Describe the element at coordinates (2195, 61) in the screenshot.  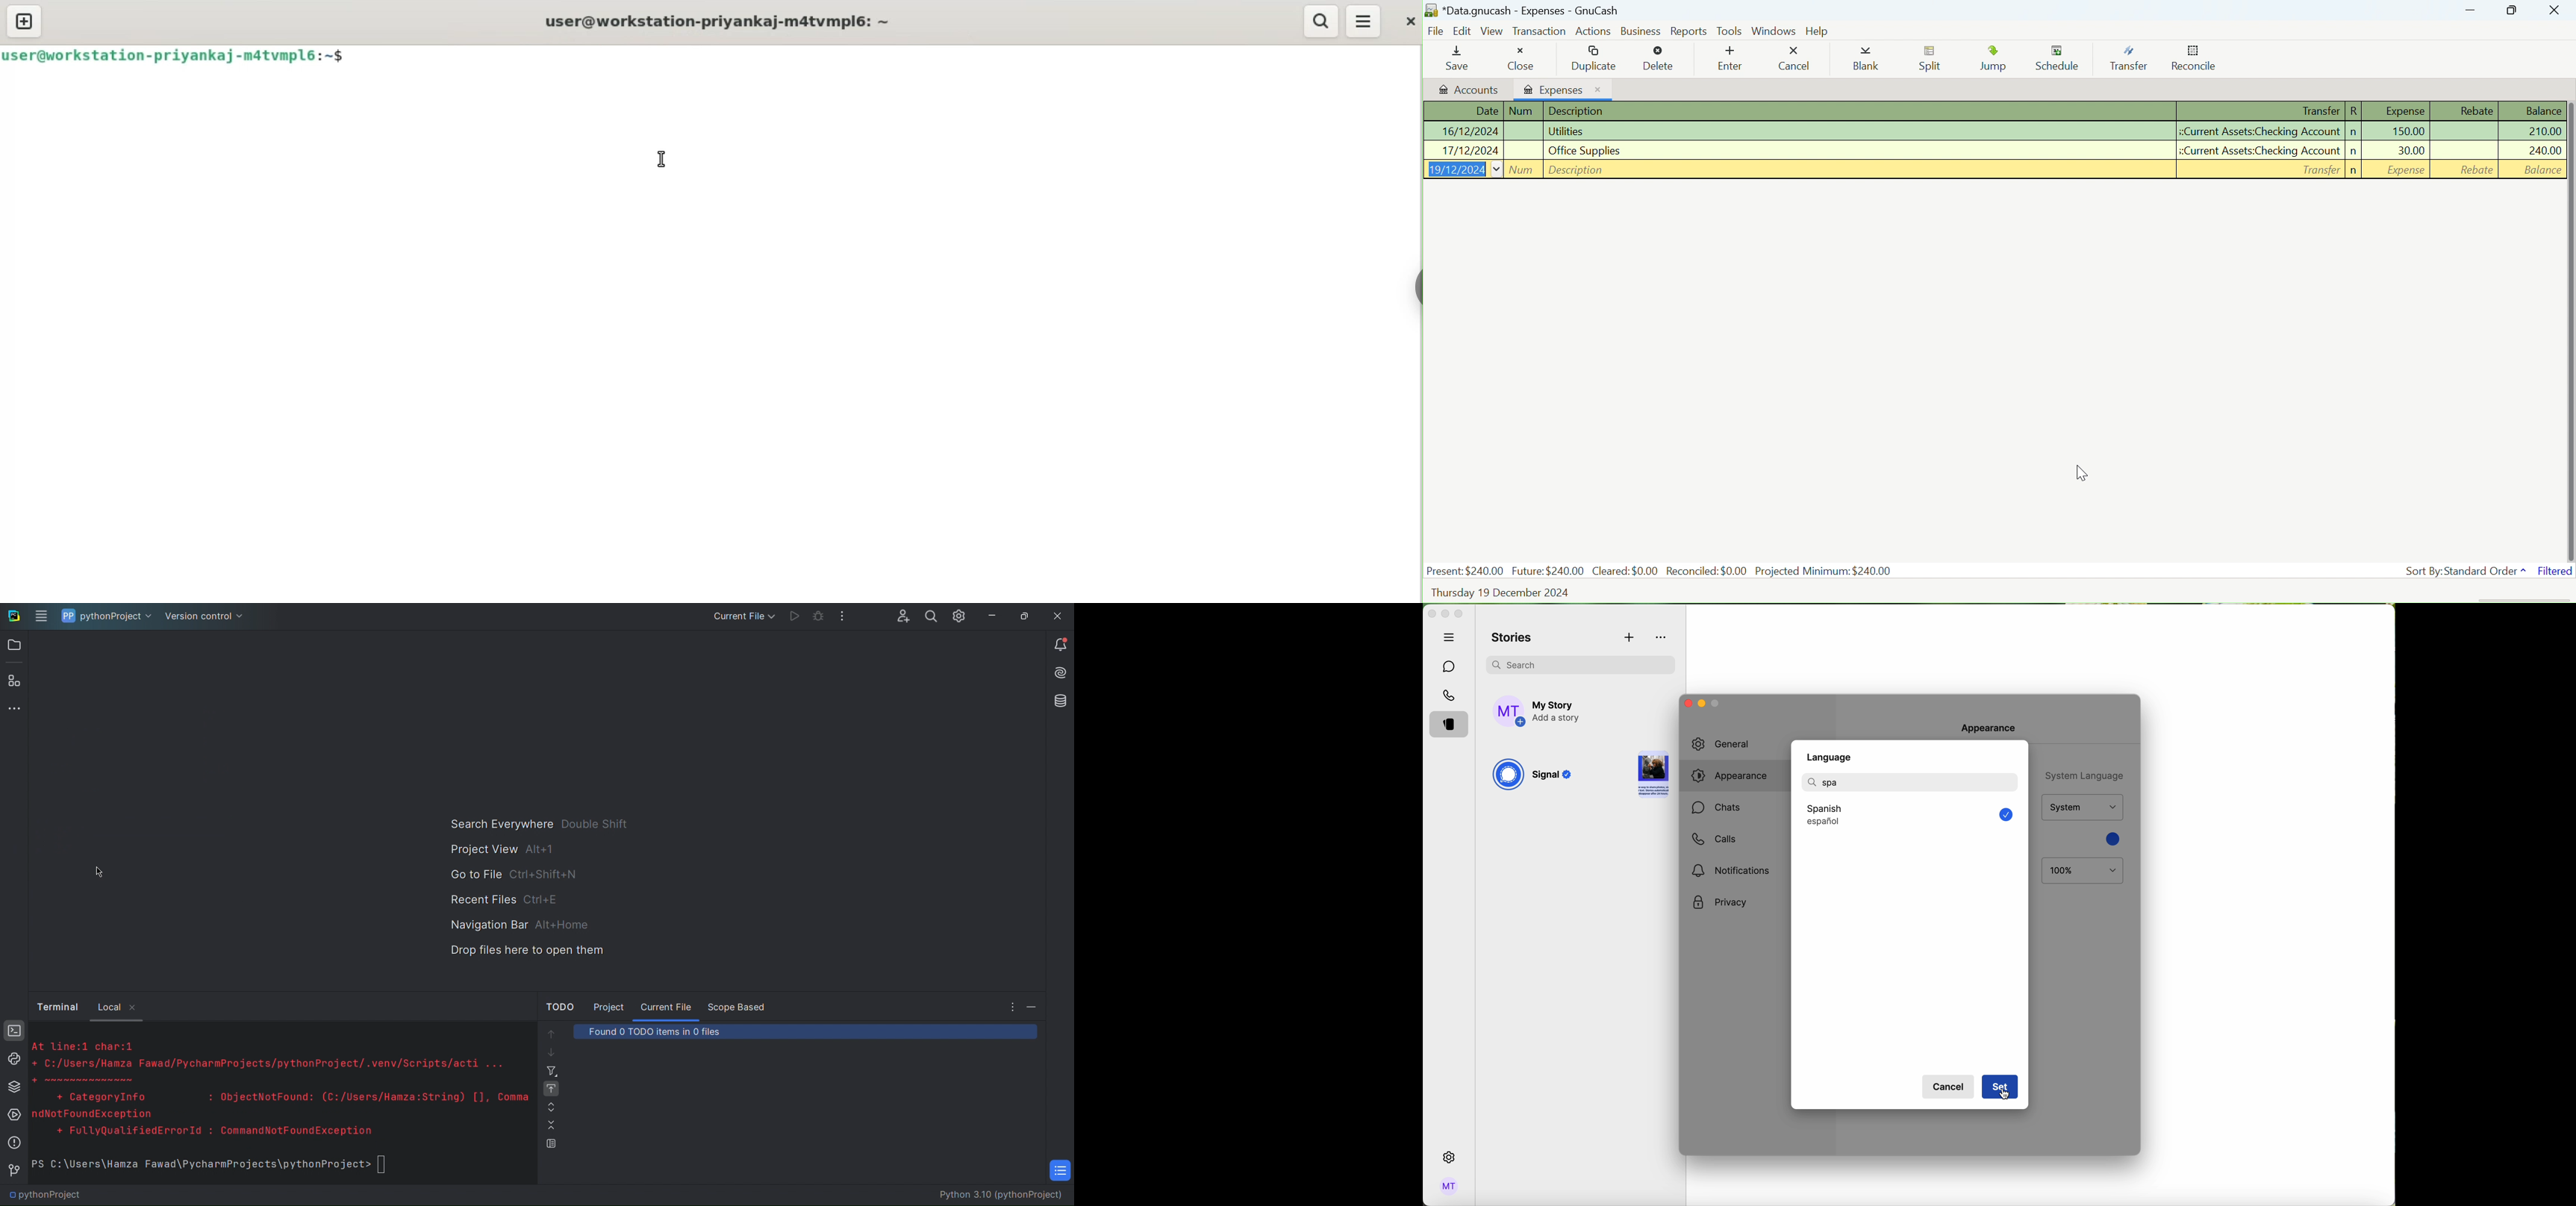
I see `Reconcile` at that location.